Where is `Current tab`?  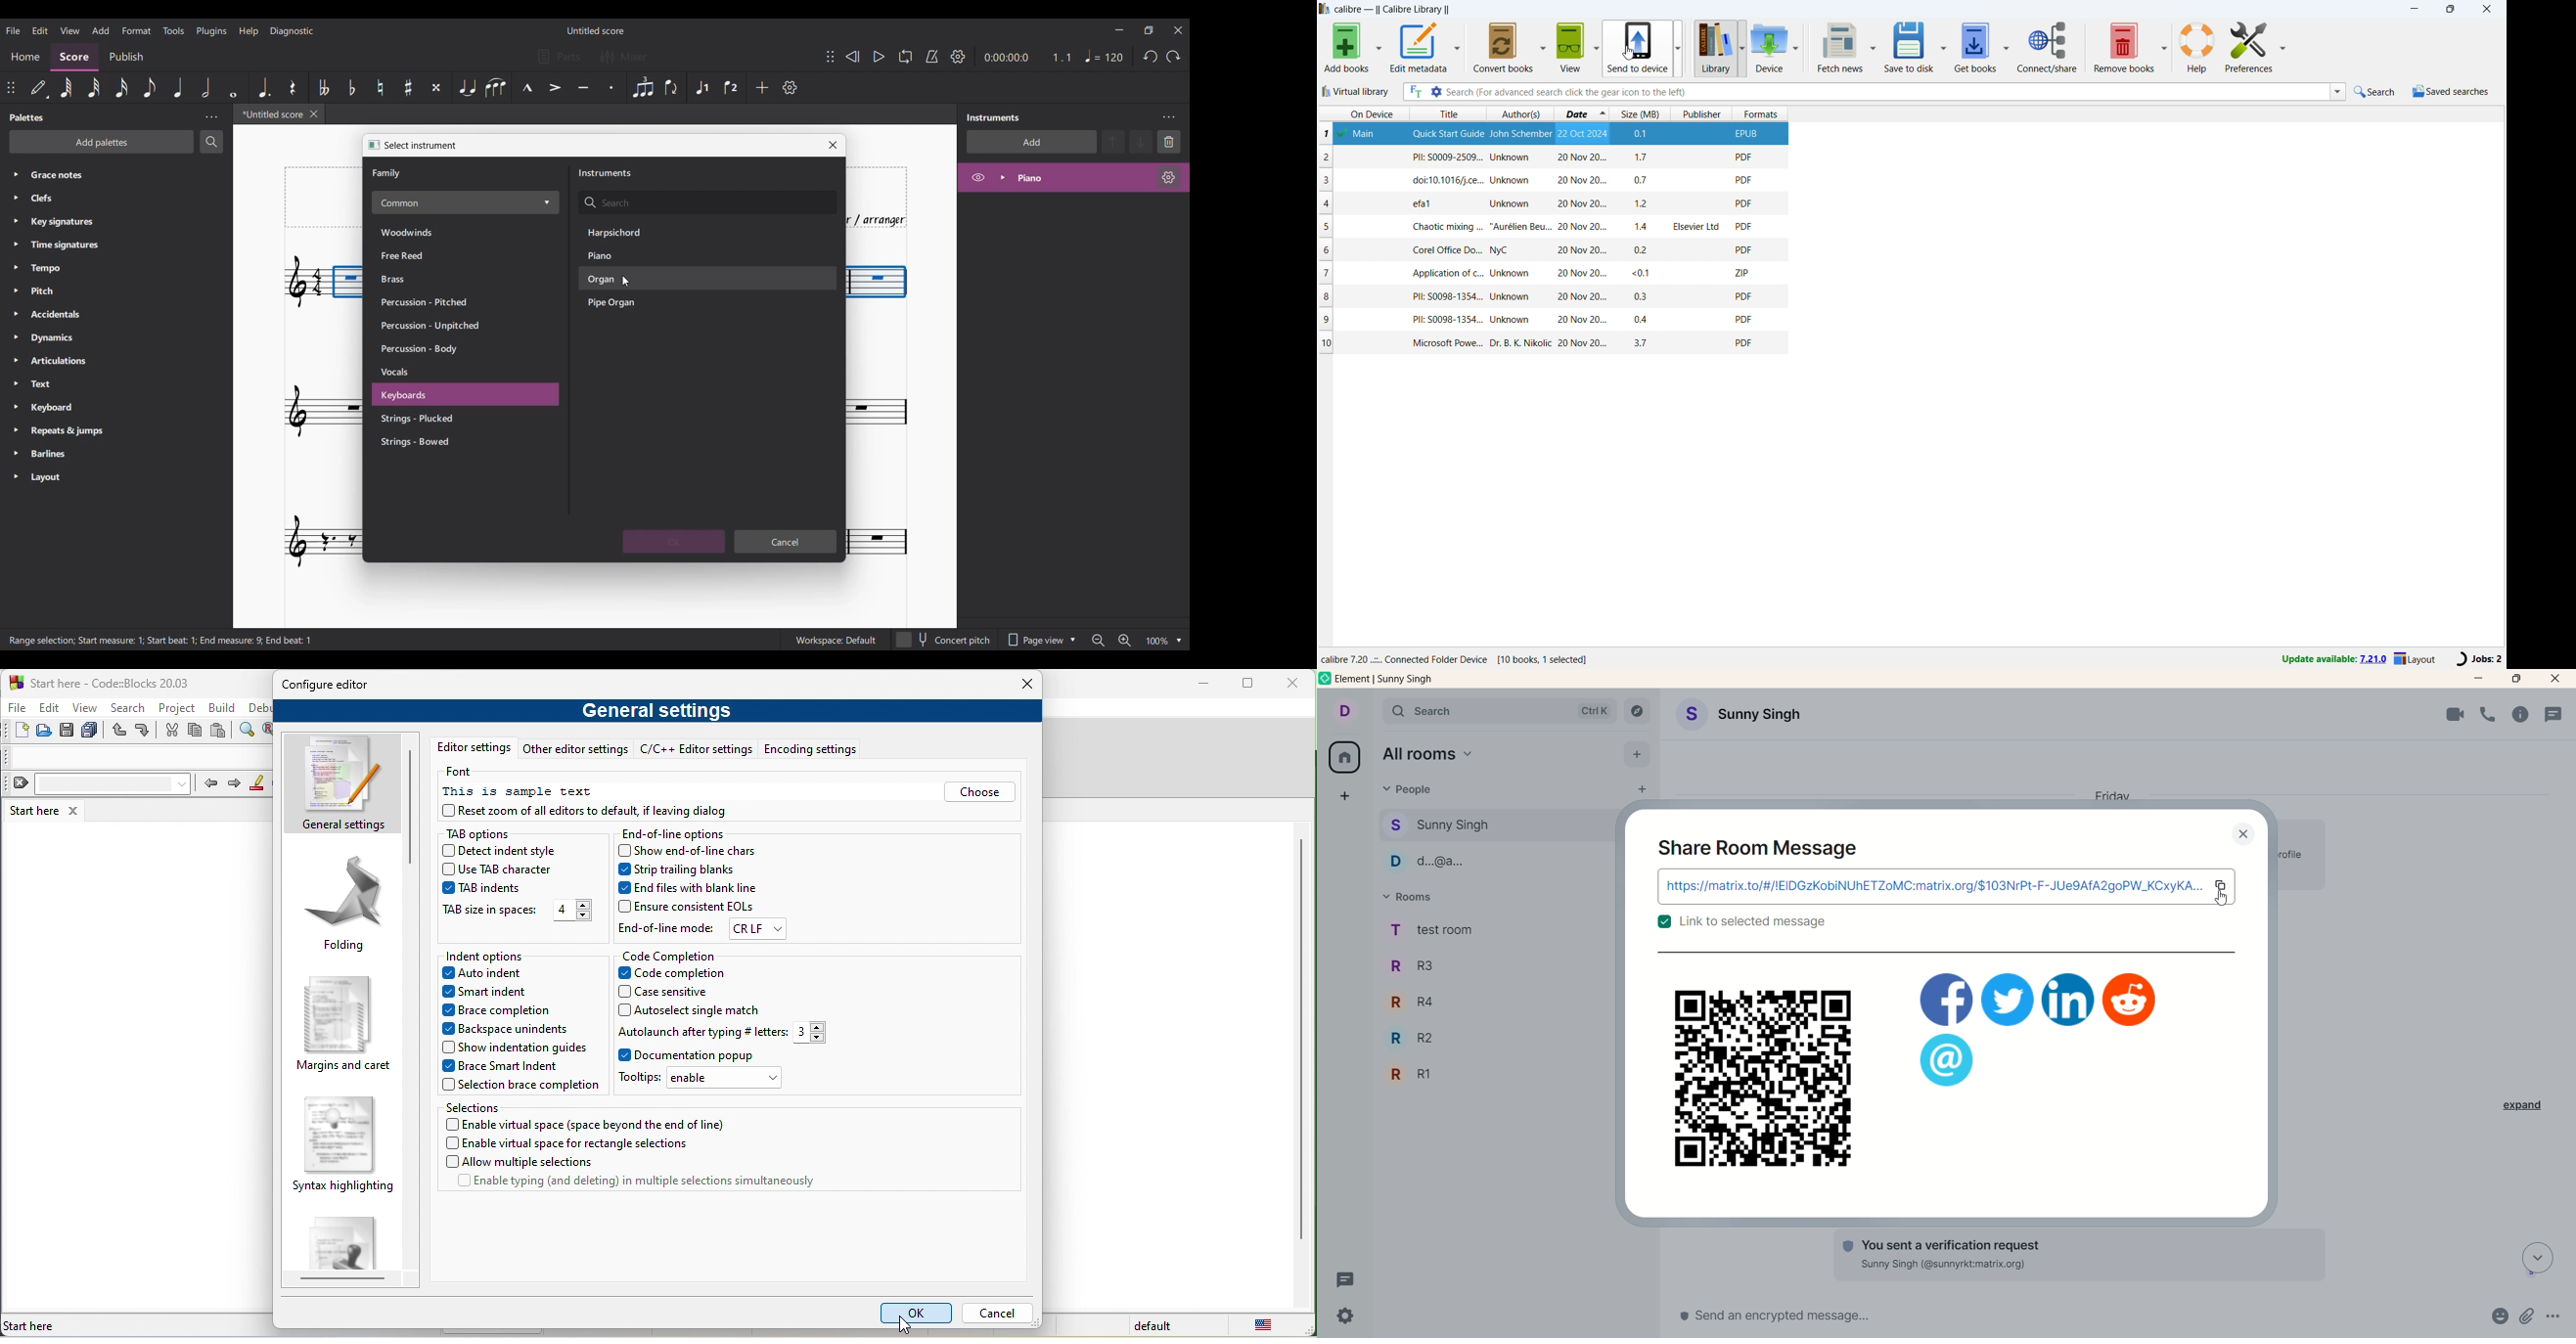 Current tab is located at coordinates (269, 114).